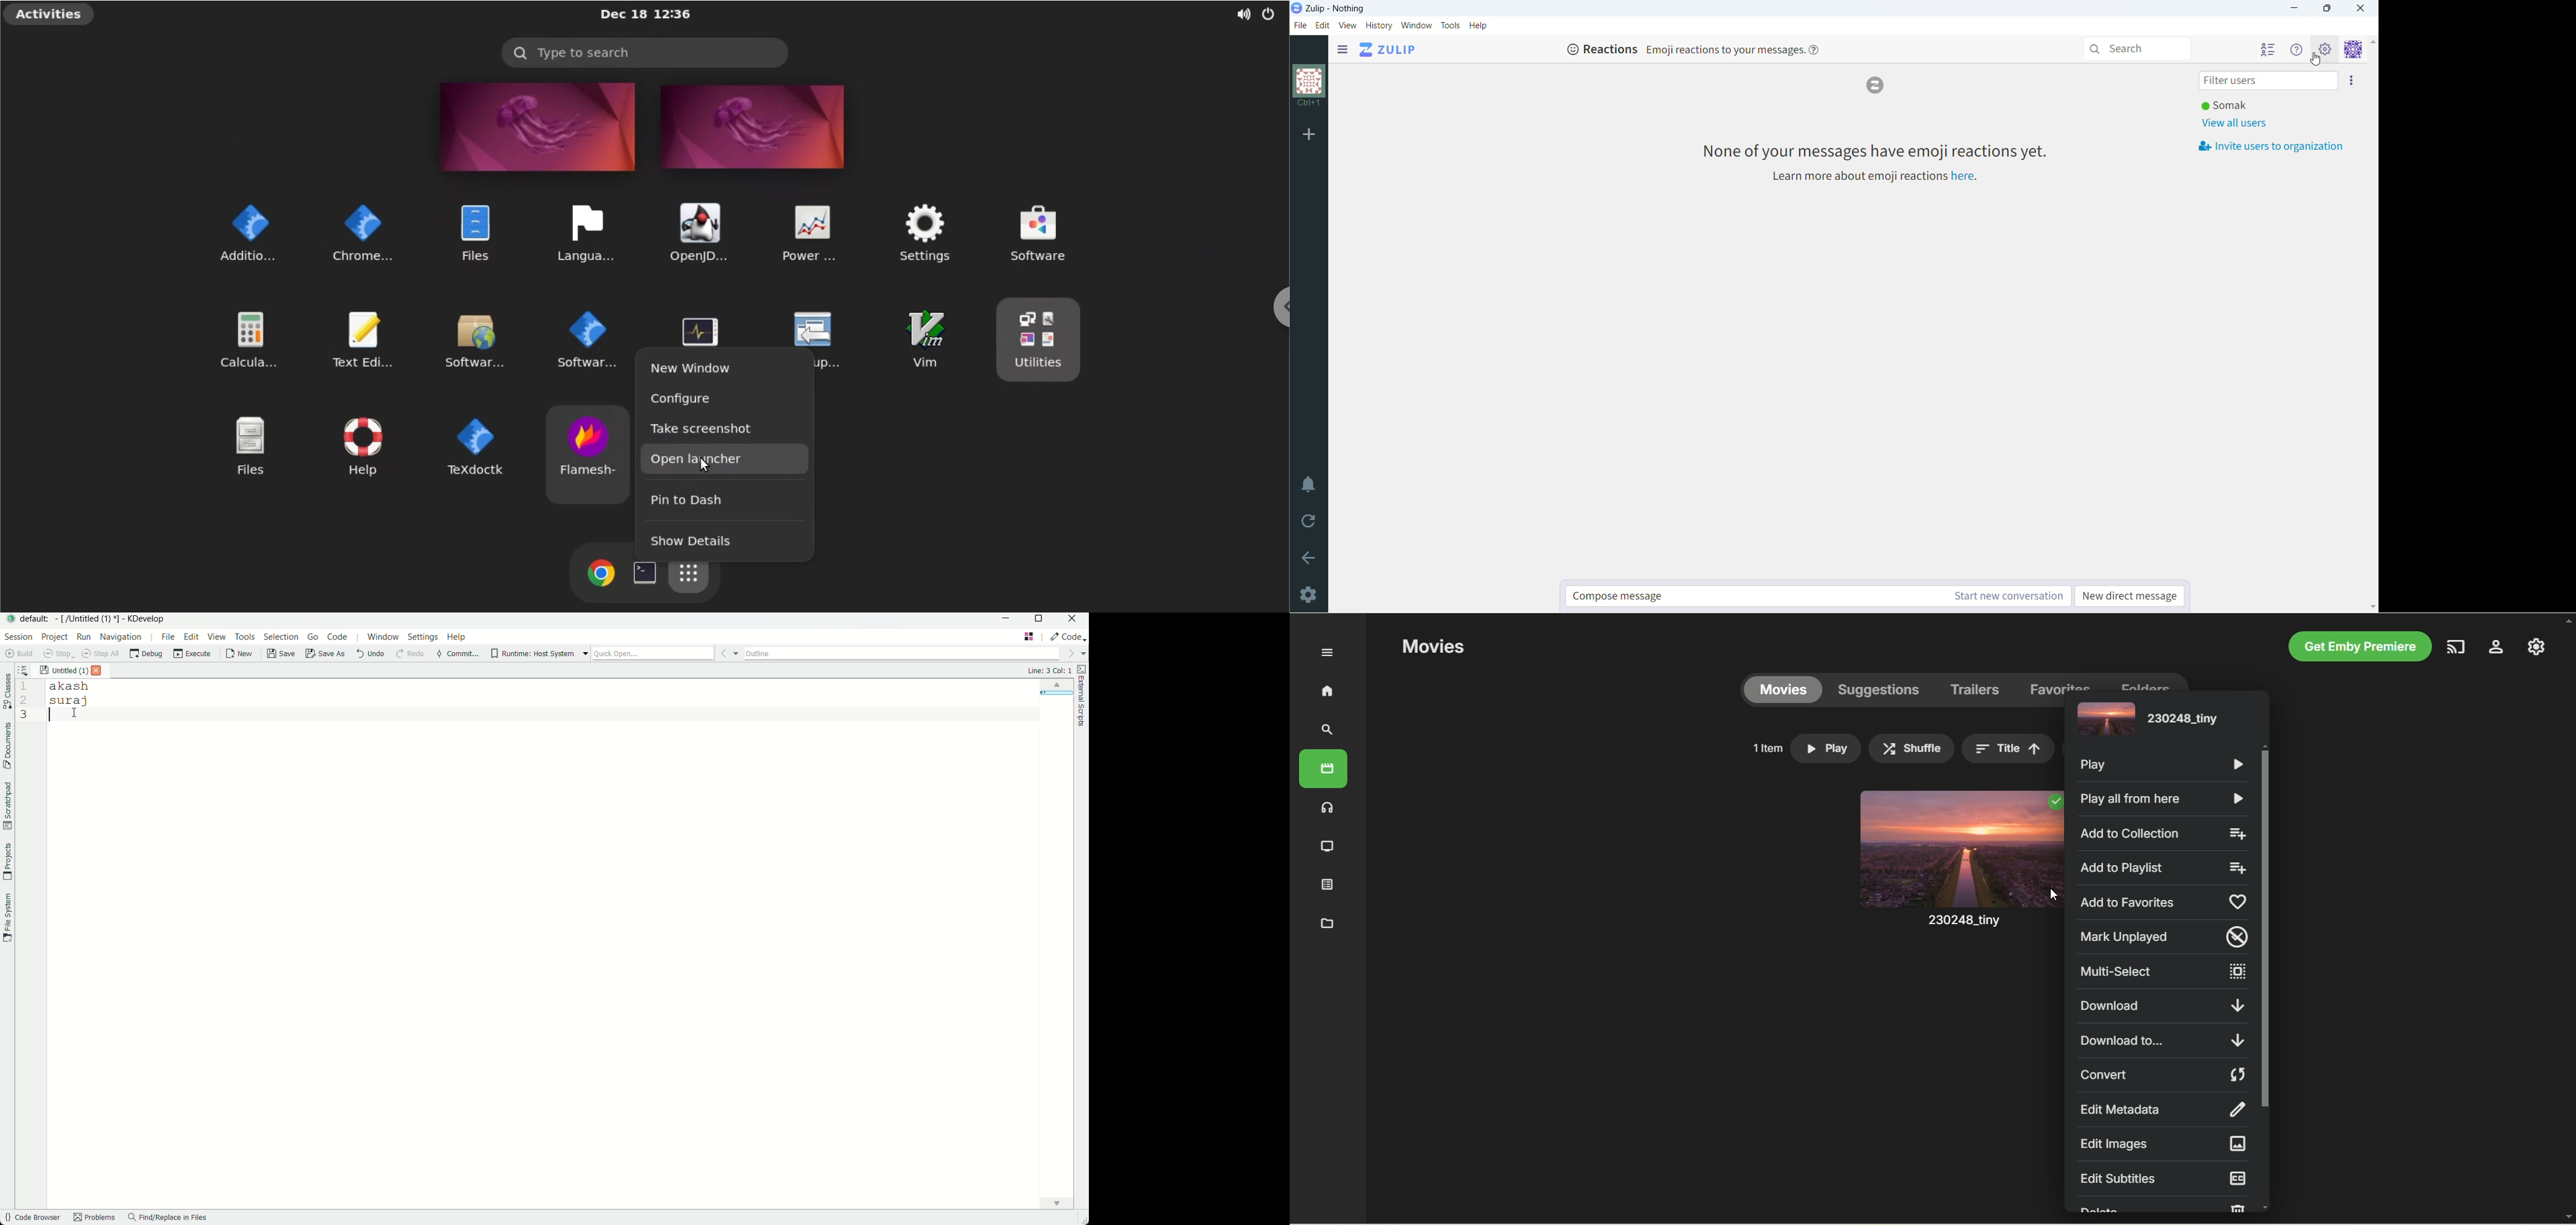 The height and width of the screenshot is (1232, 2576). I want to click on navigation menu, so click(126, 637).